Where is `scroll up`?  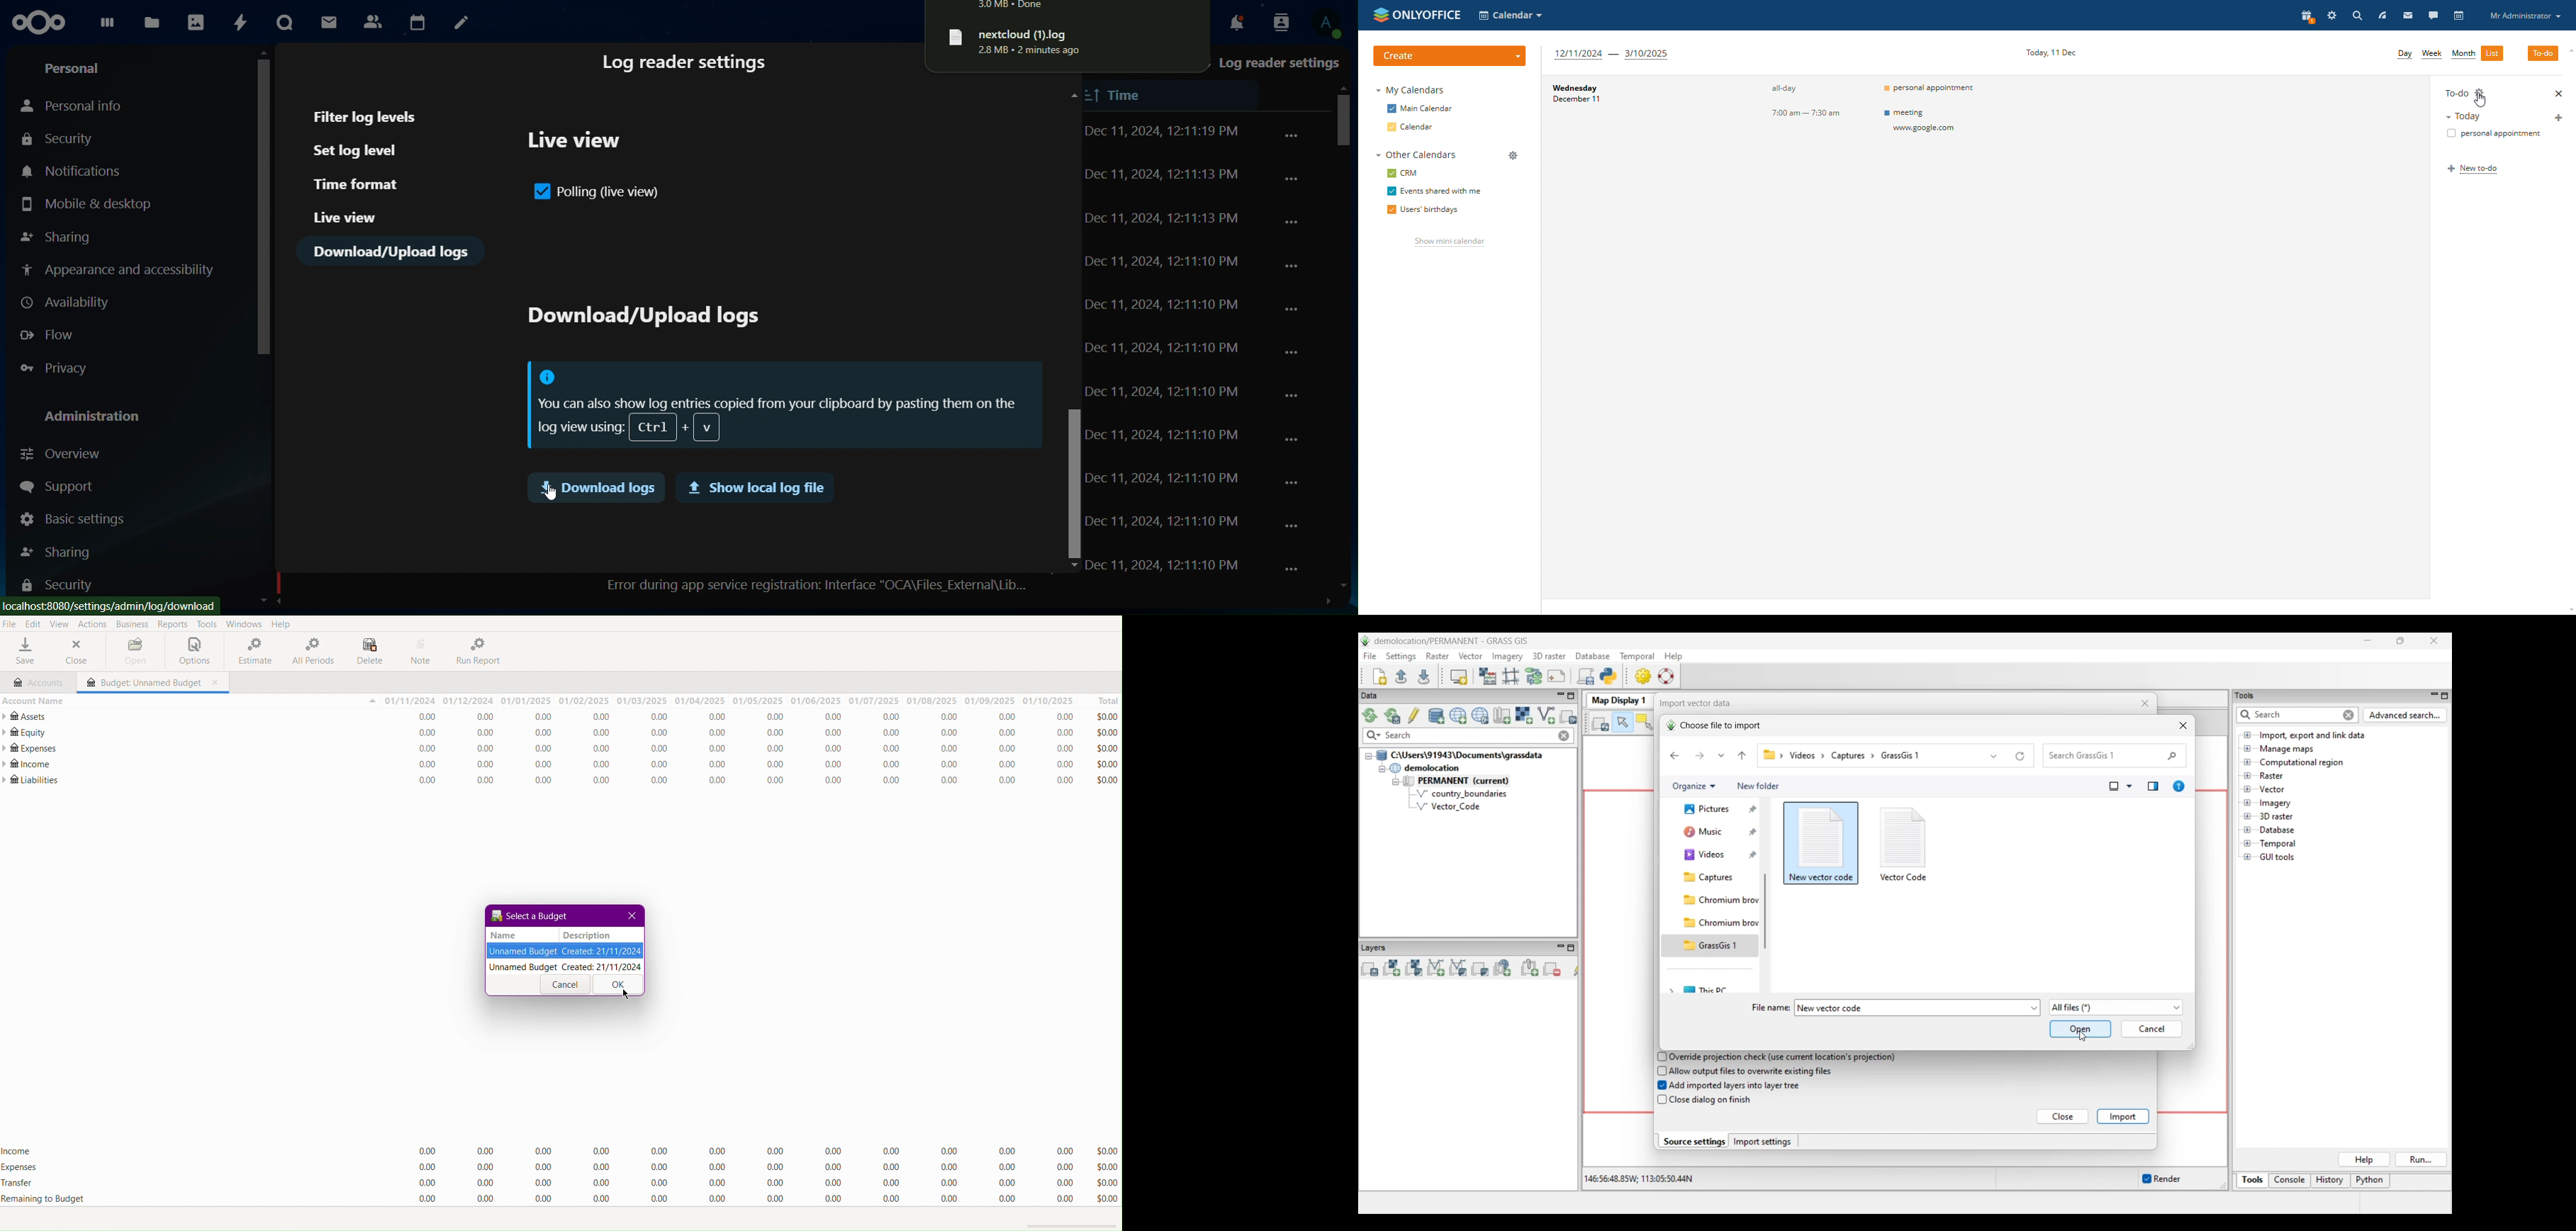
scroll up is located at coordinates (2568, 50).